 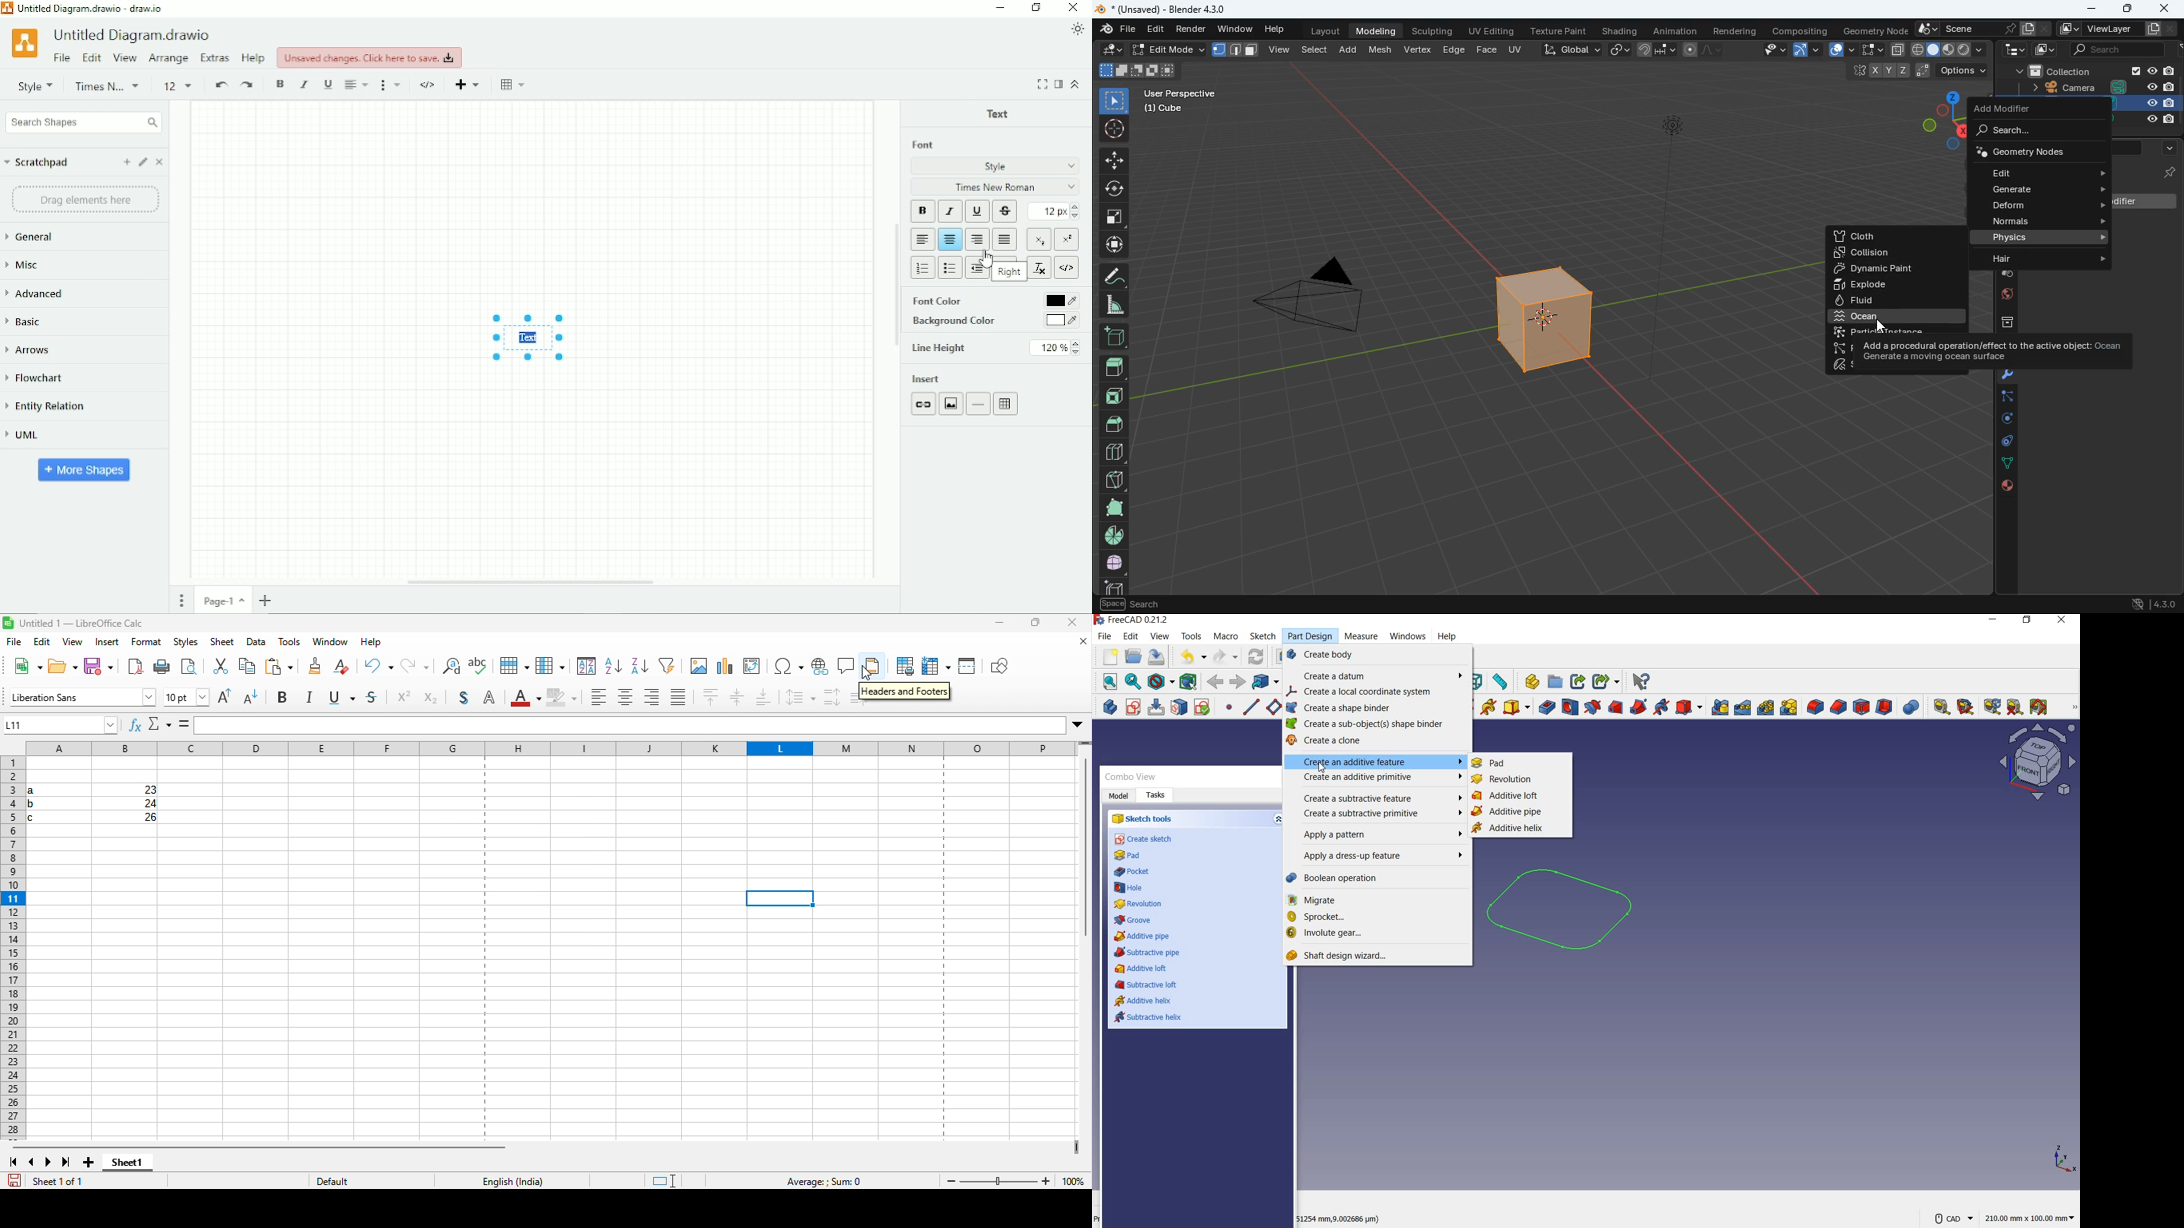 What do you see at coordinates (967, 320) in the screenshot?
I see `Background Color` at bounding box center [967, 320].